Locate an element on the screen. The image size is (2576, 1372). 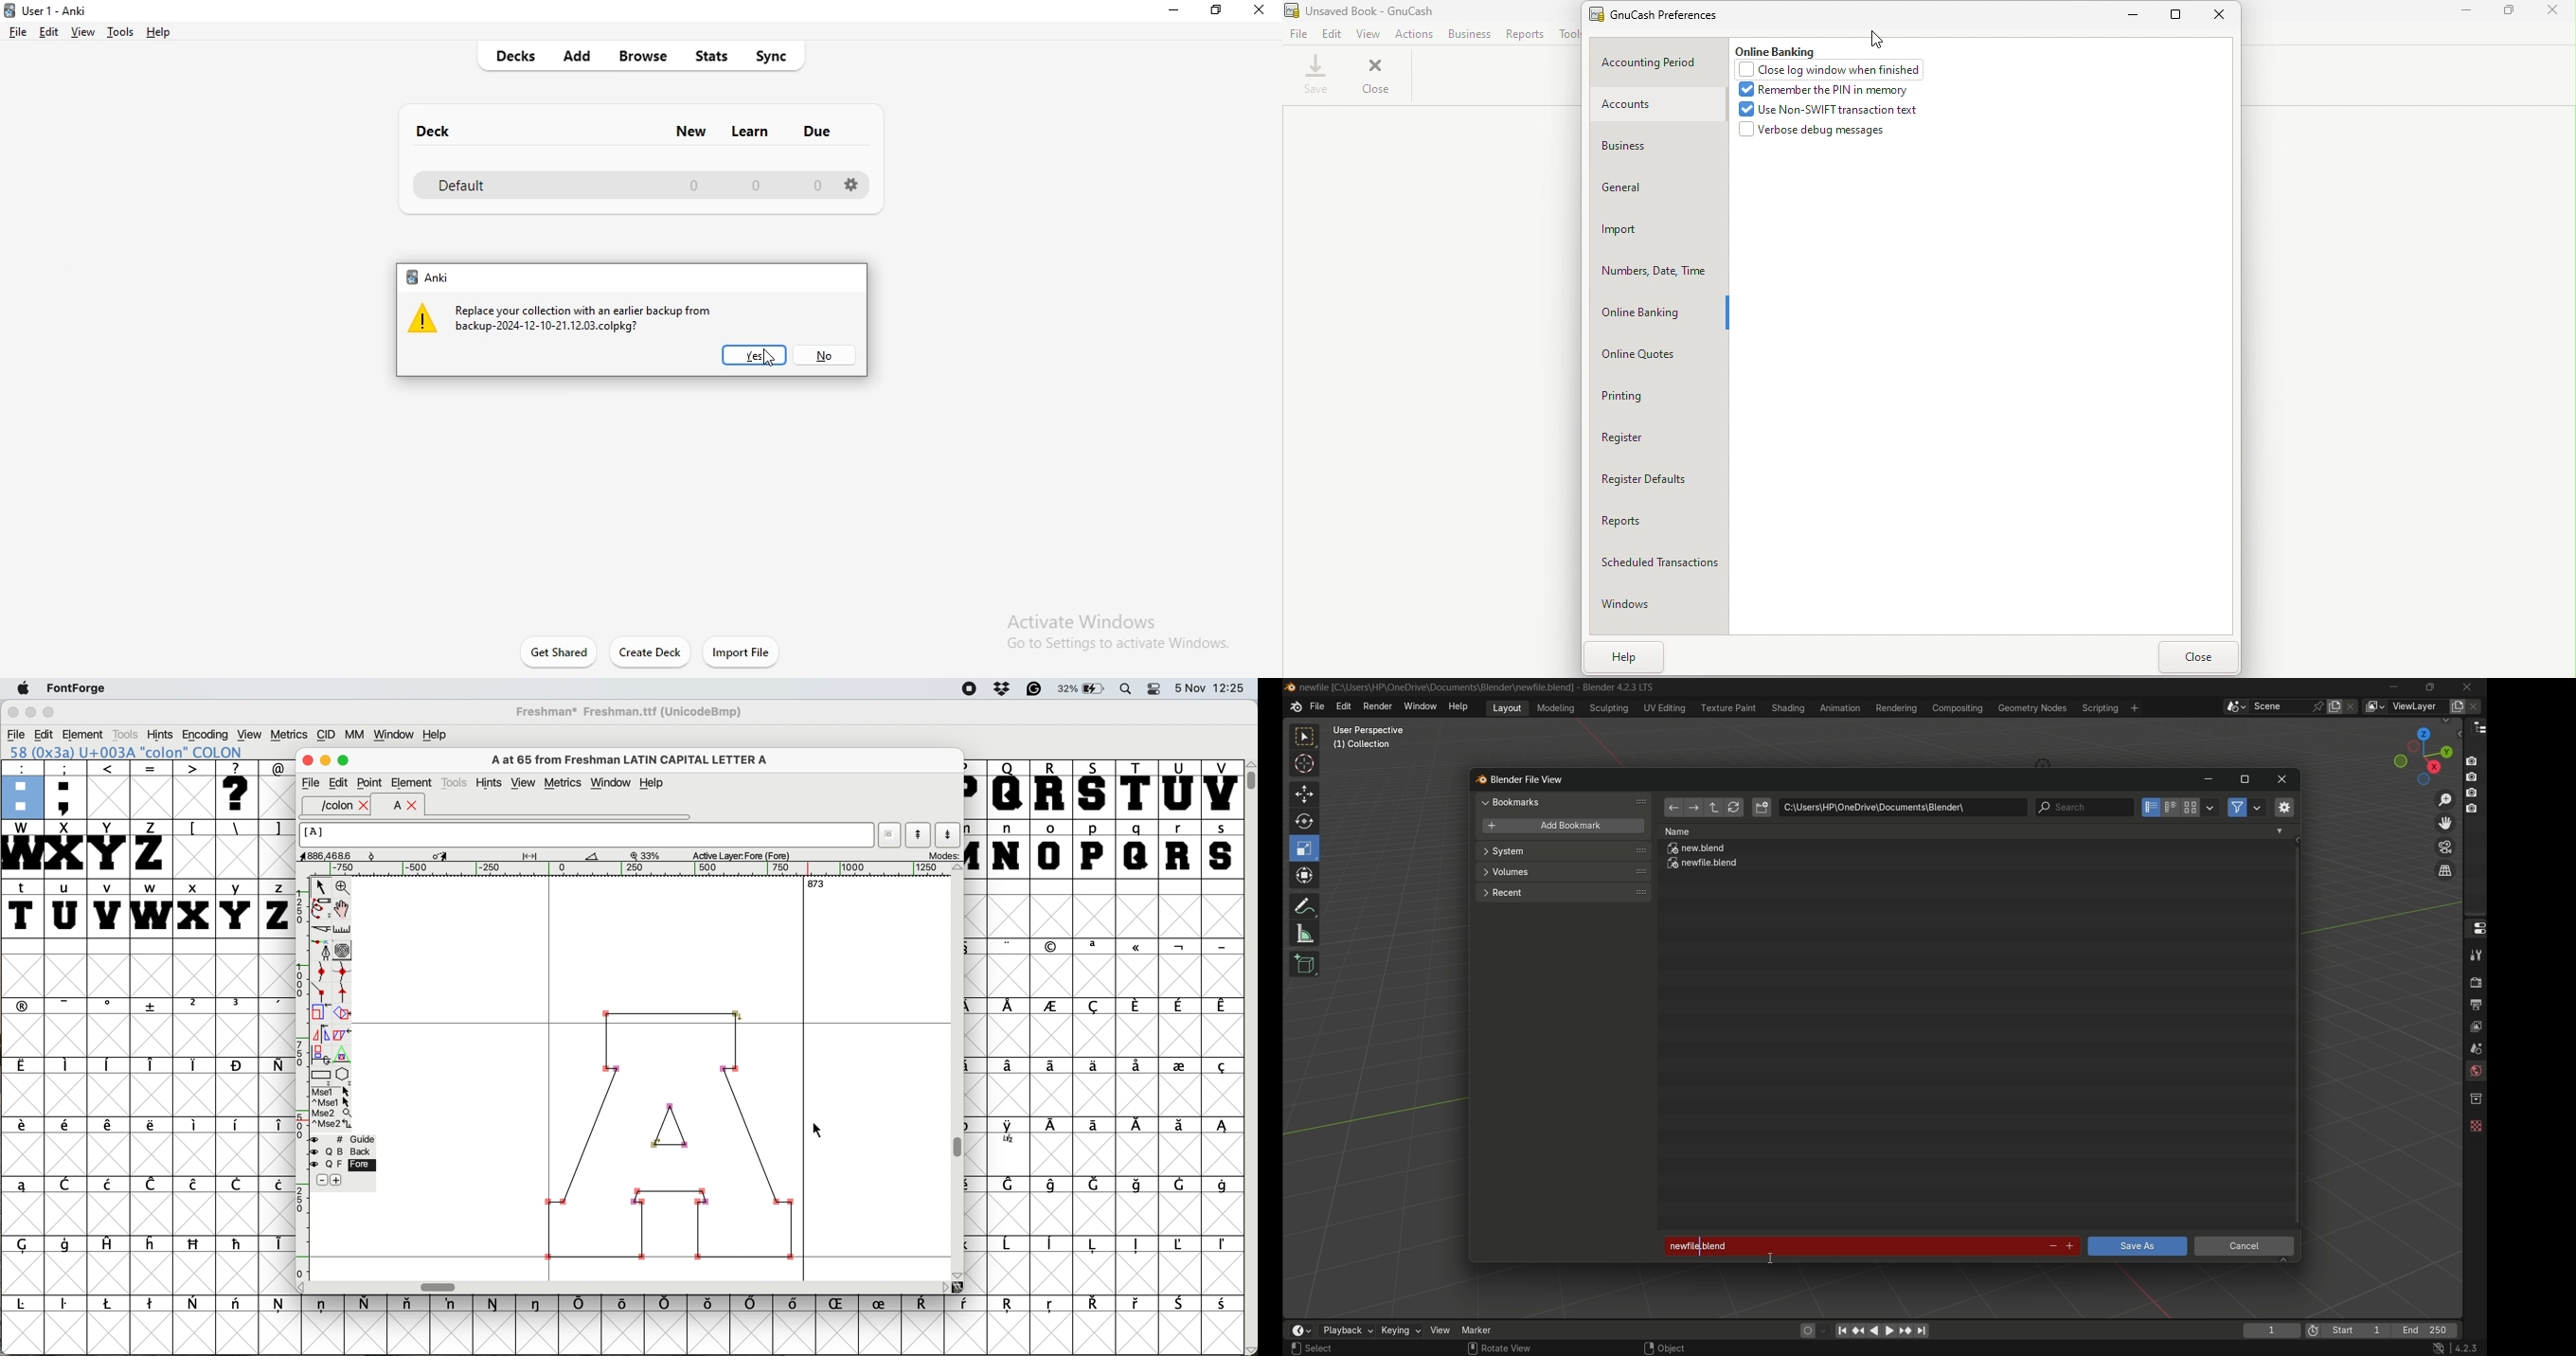
Anki logo and title is located at coordinates (55, 8).